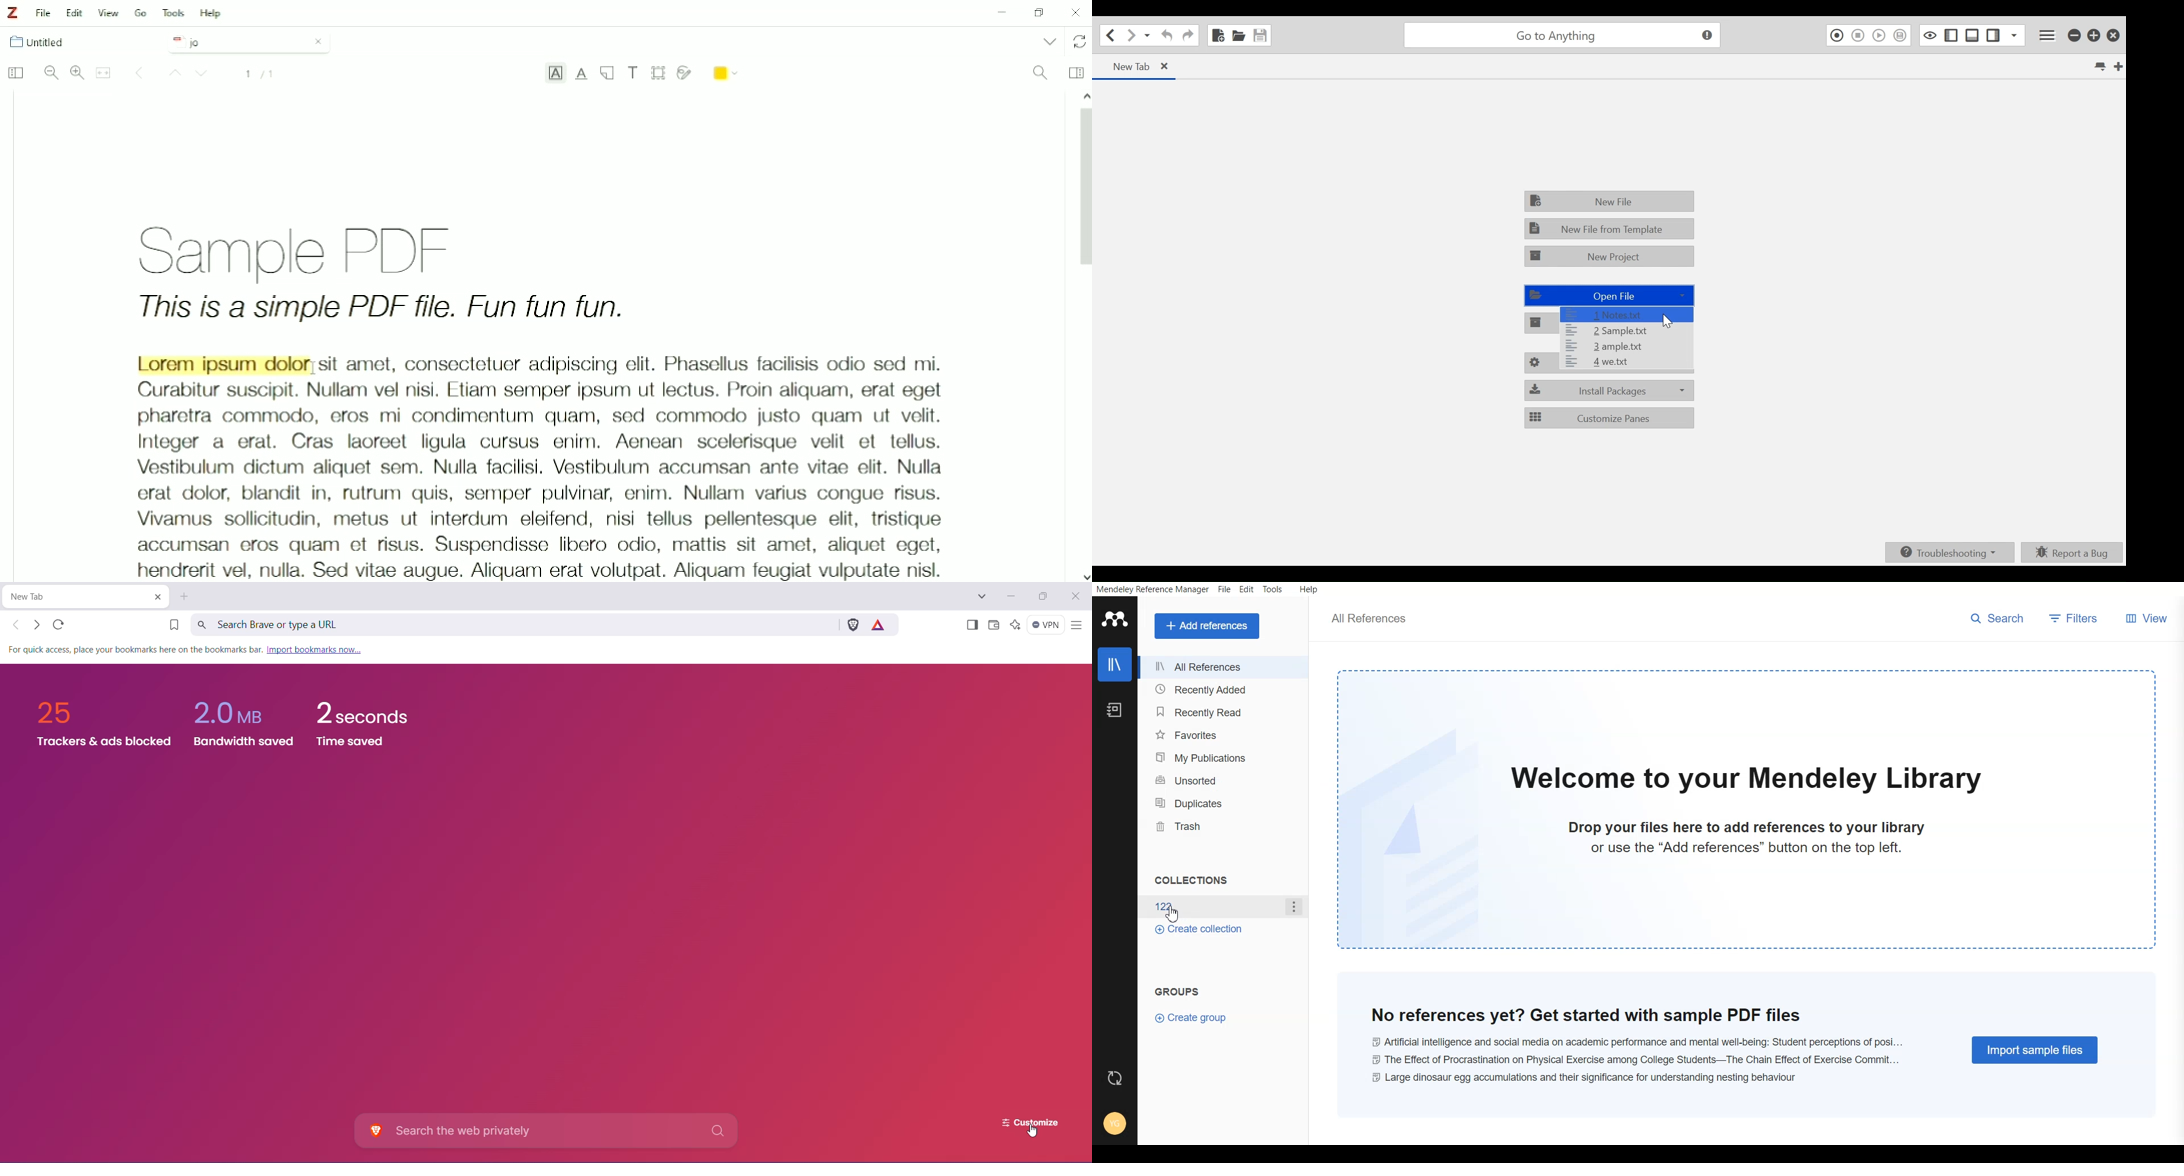 The width and height of the screenshot is (2184, 1176). Describe the element at coordinates (1189, 880) in the screenshot. I see `Collections` at that location.